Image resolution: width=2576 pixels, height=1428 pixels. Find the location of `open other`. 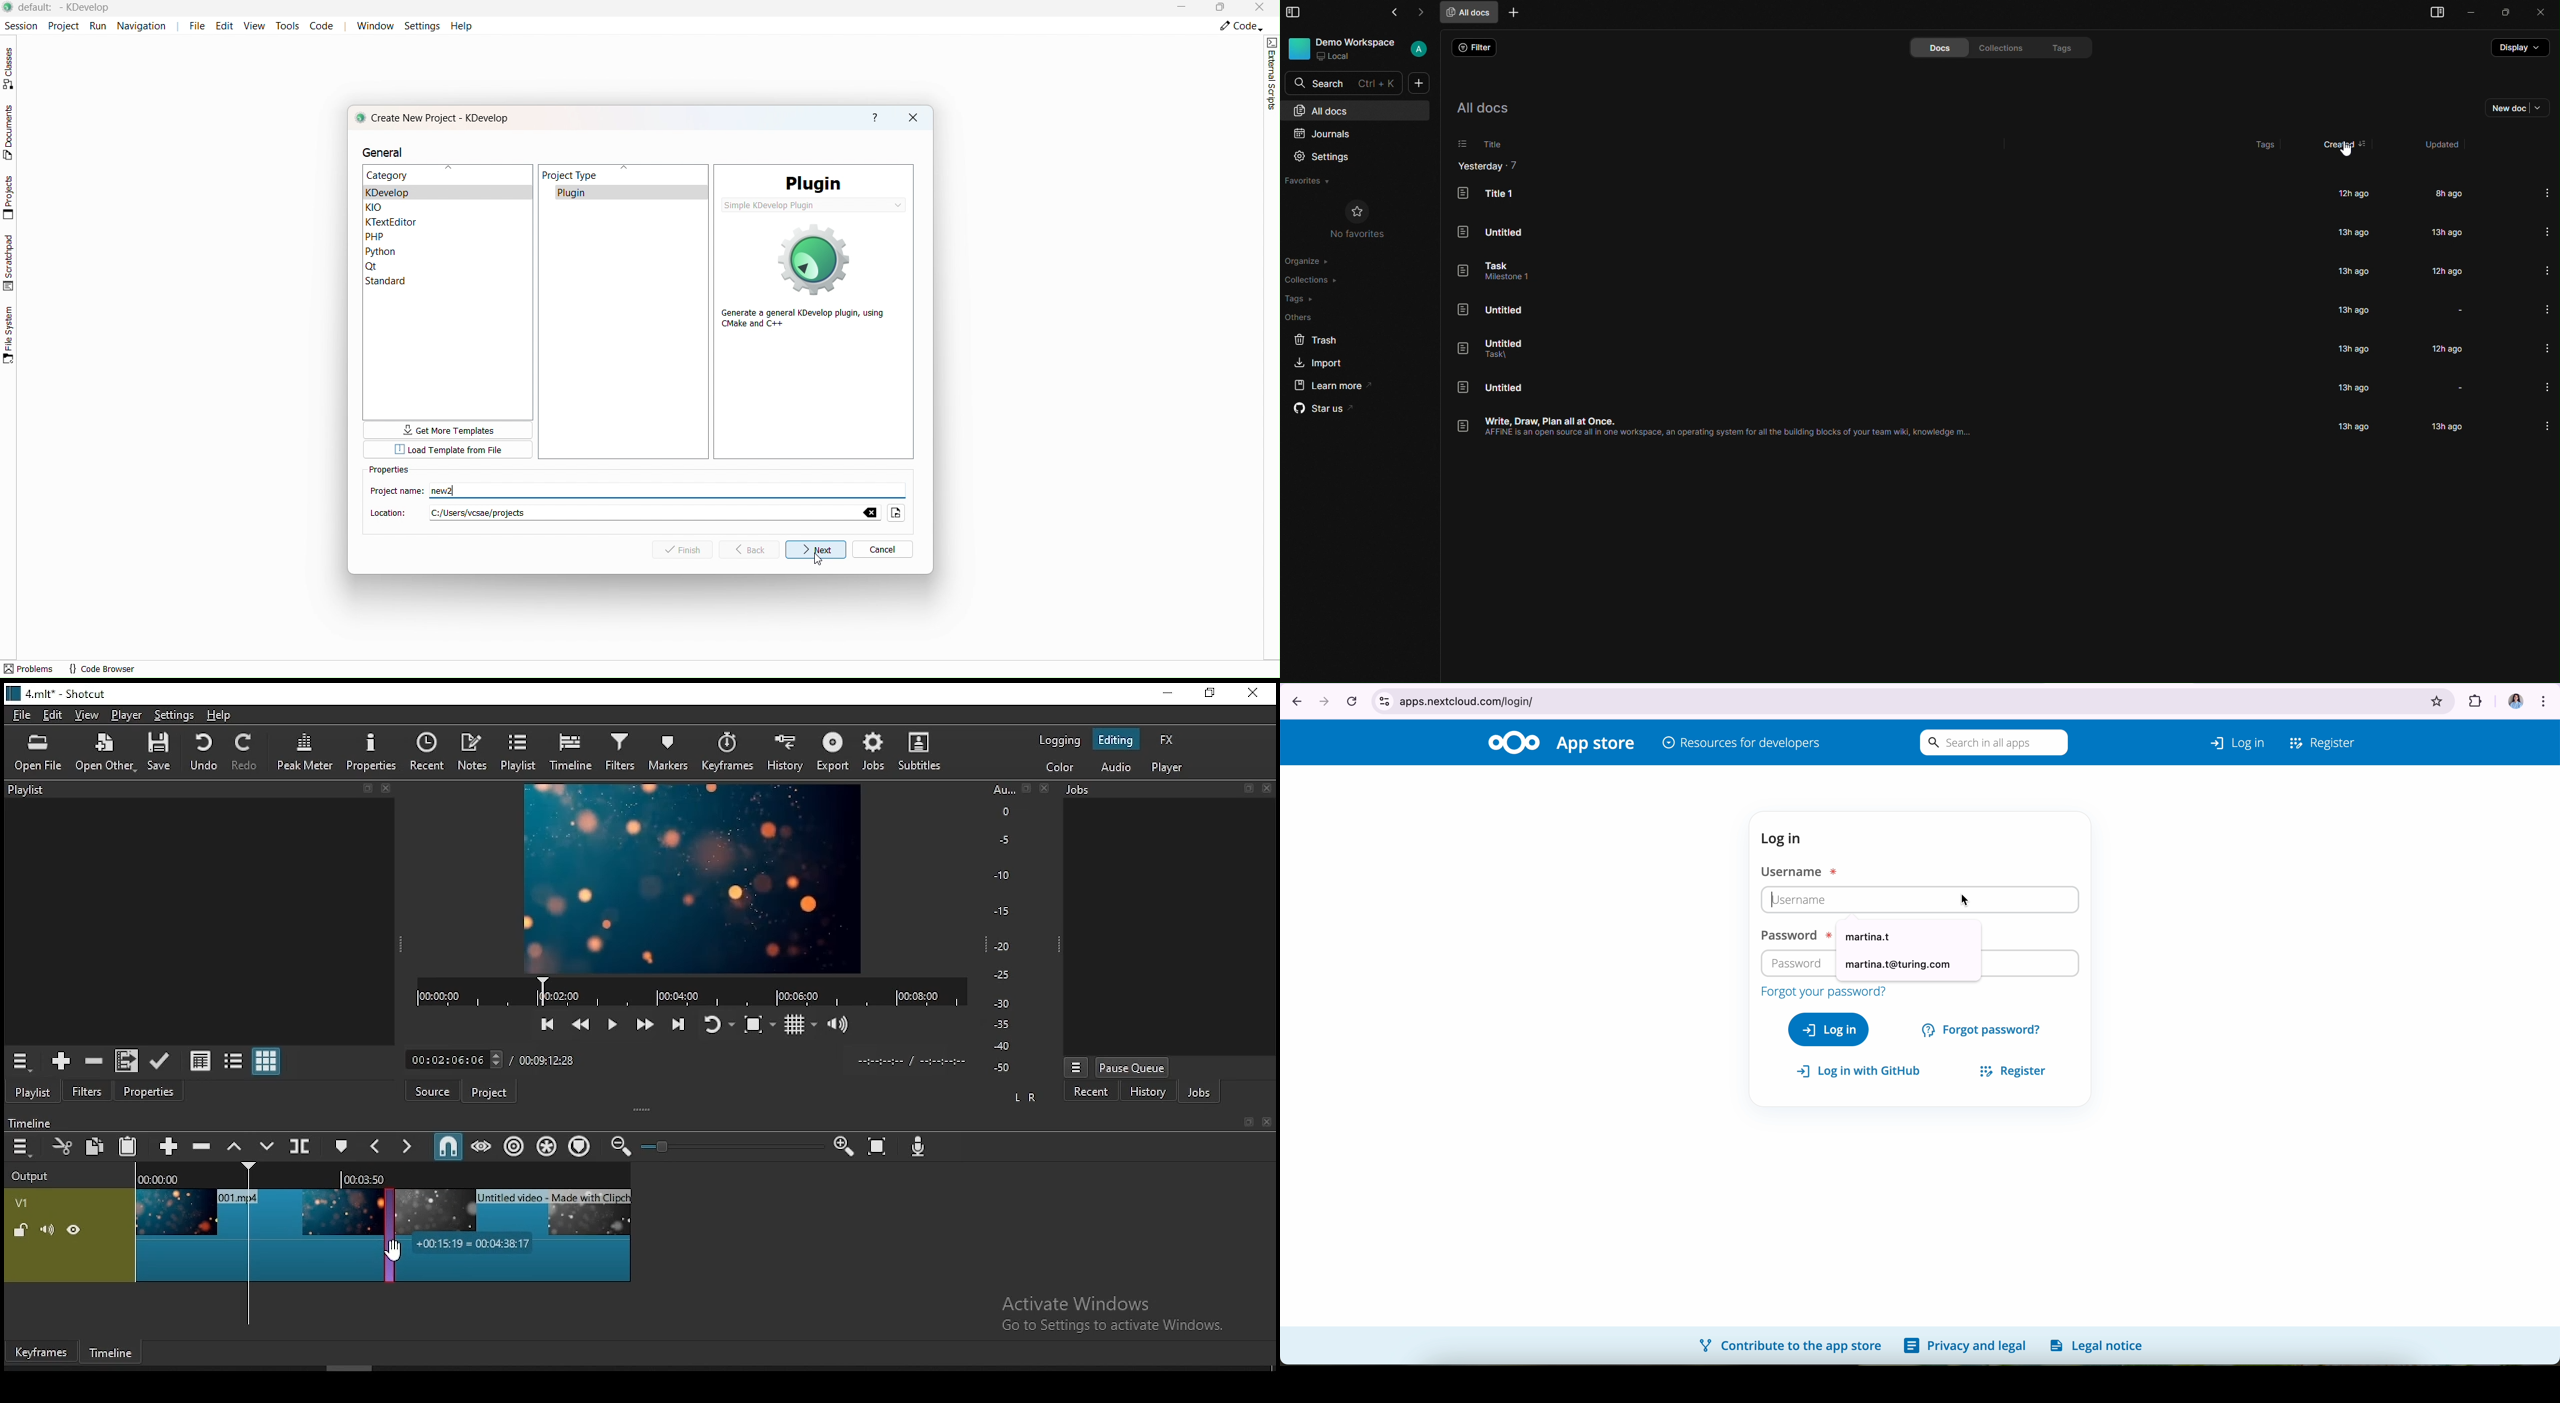

open other is located at coordinates (107, 753).